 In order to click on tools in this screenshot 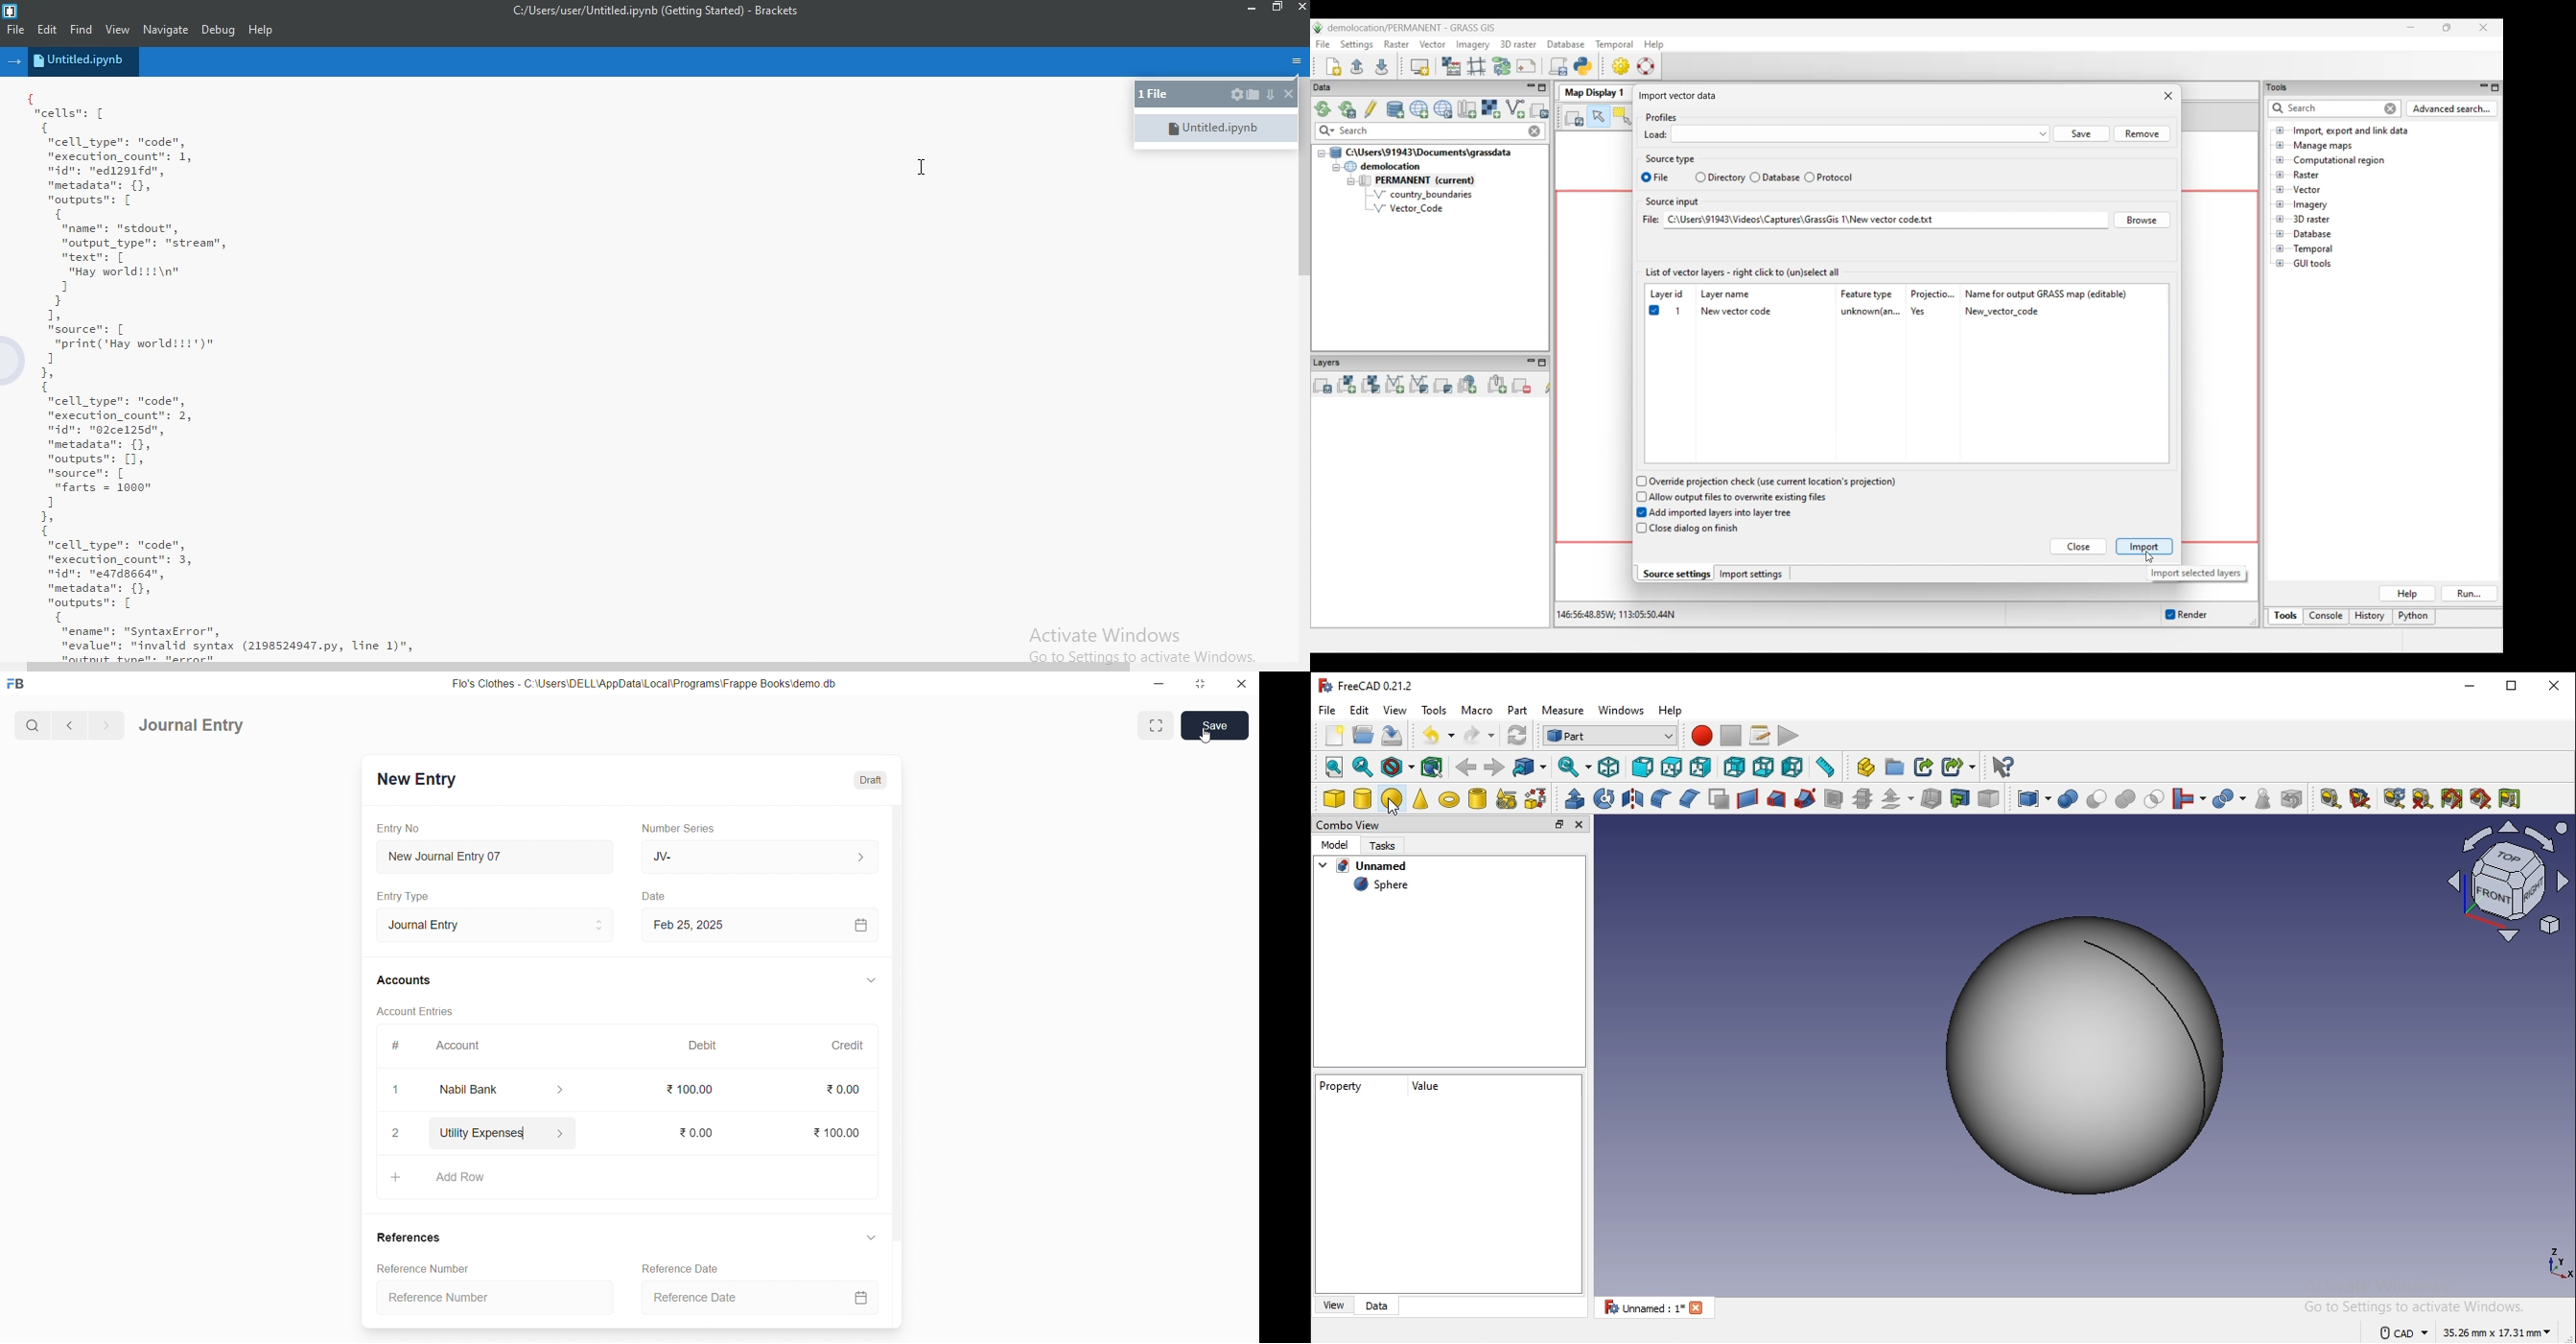, I will do `click(1437, 710)`.